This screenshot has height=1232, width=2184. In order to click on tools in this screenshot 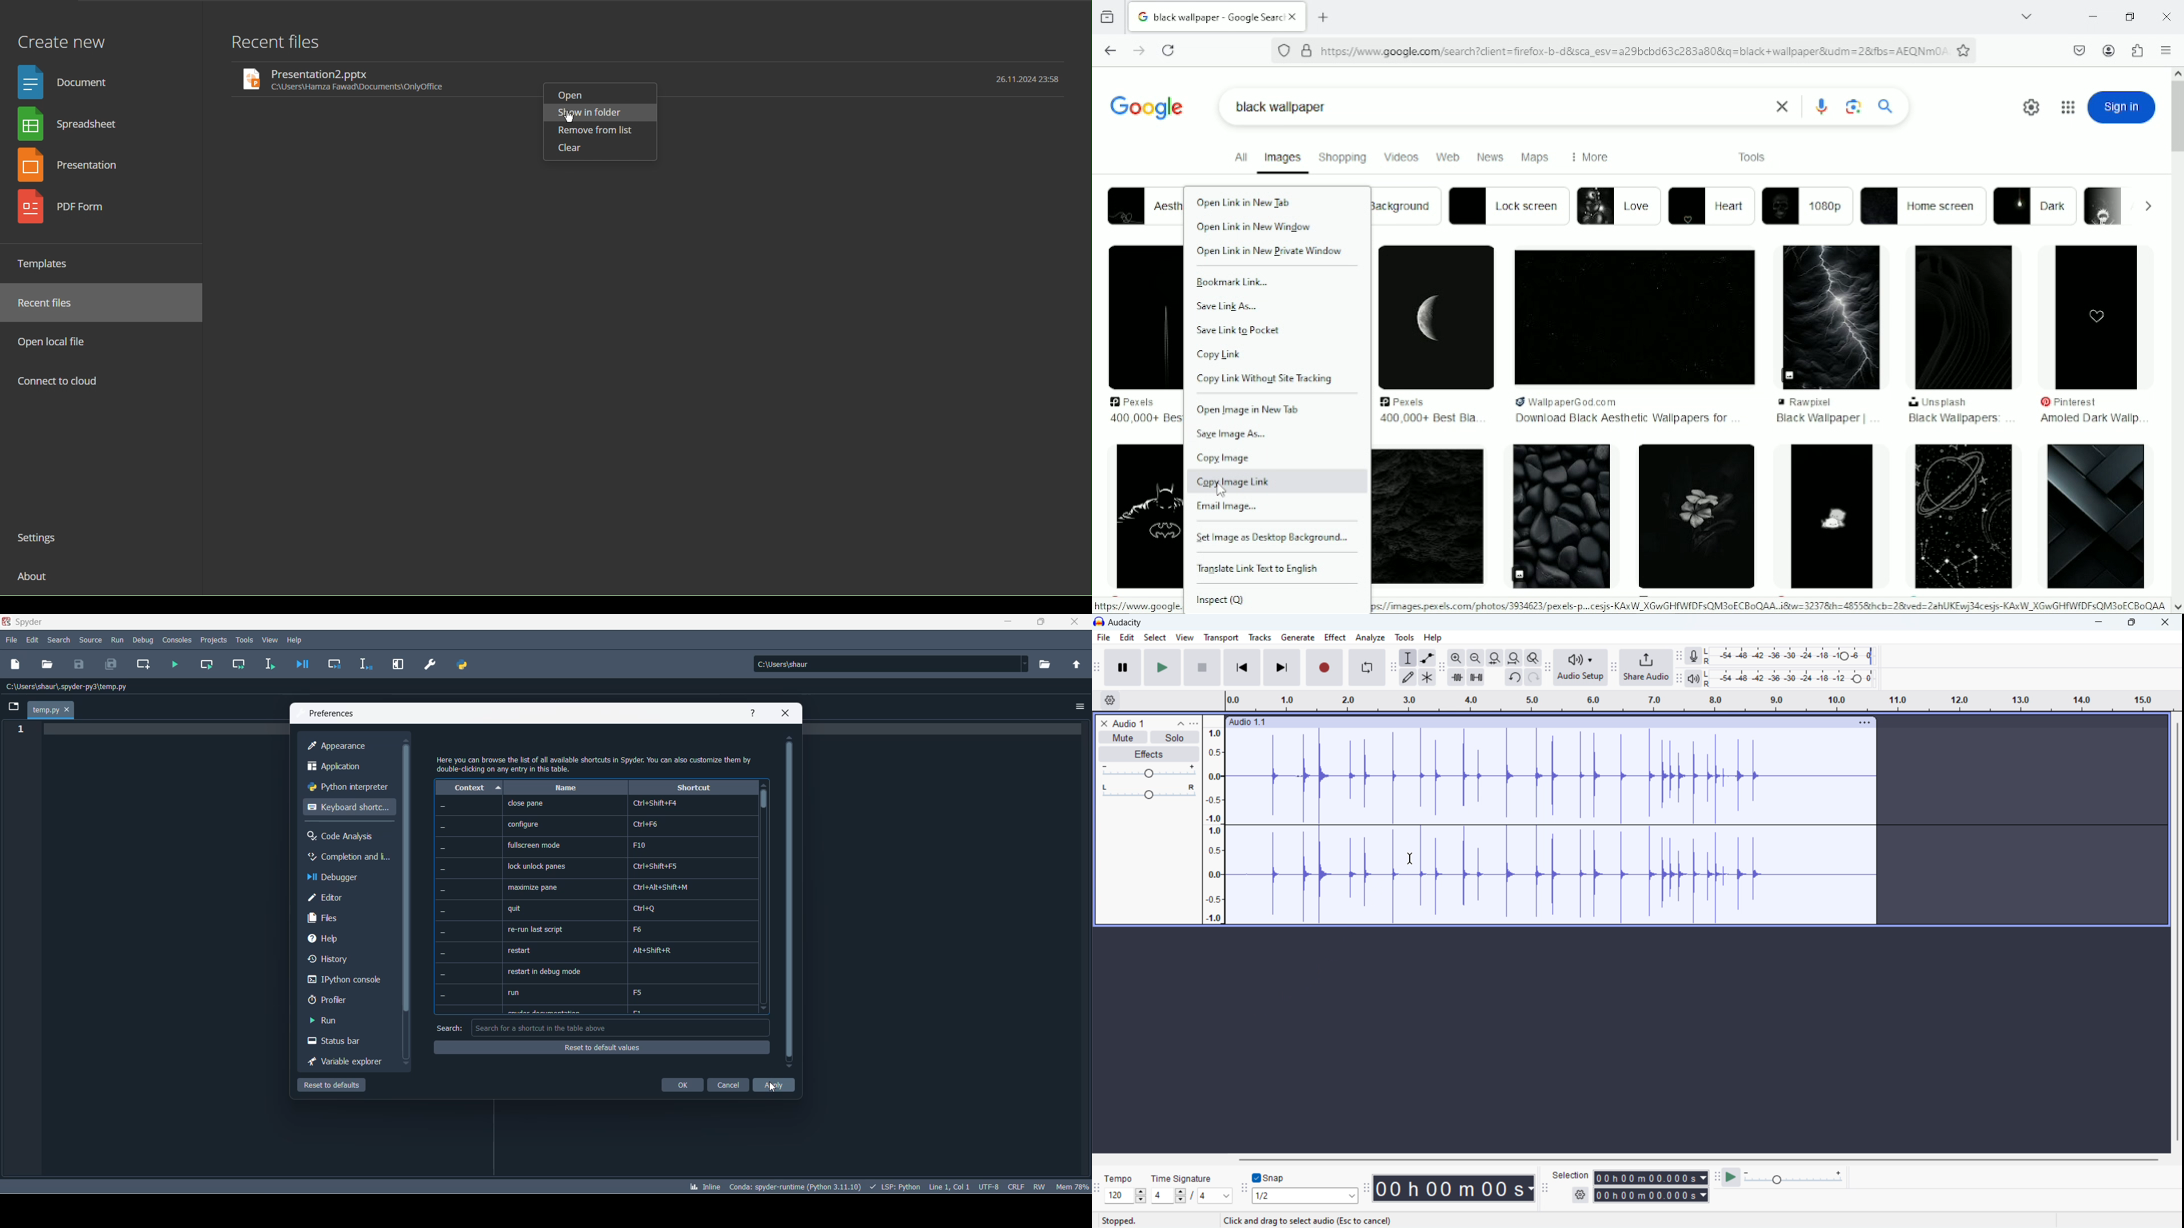, I will do `click(245, 640)`.